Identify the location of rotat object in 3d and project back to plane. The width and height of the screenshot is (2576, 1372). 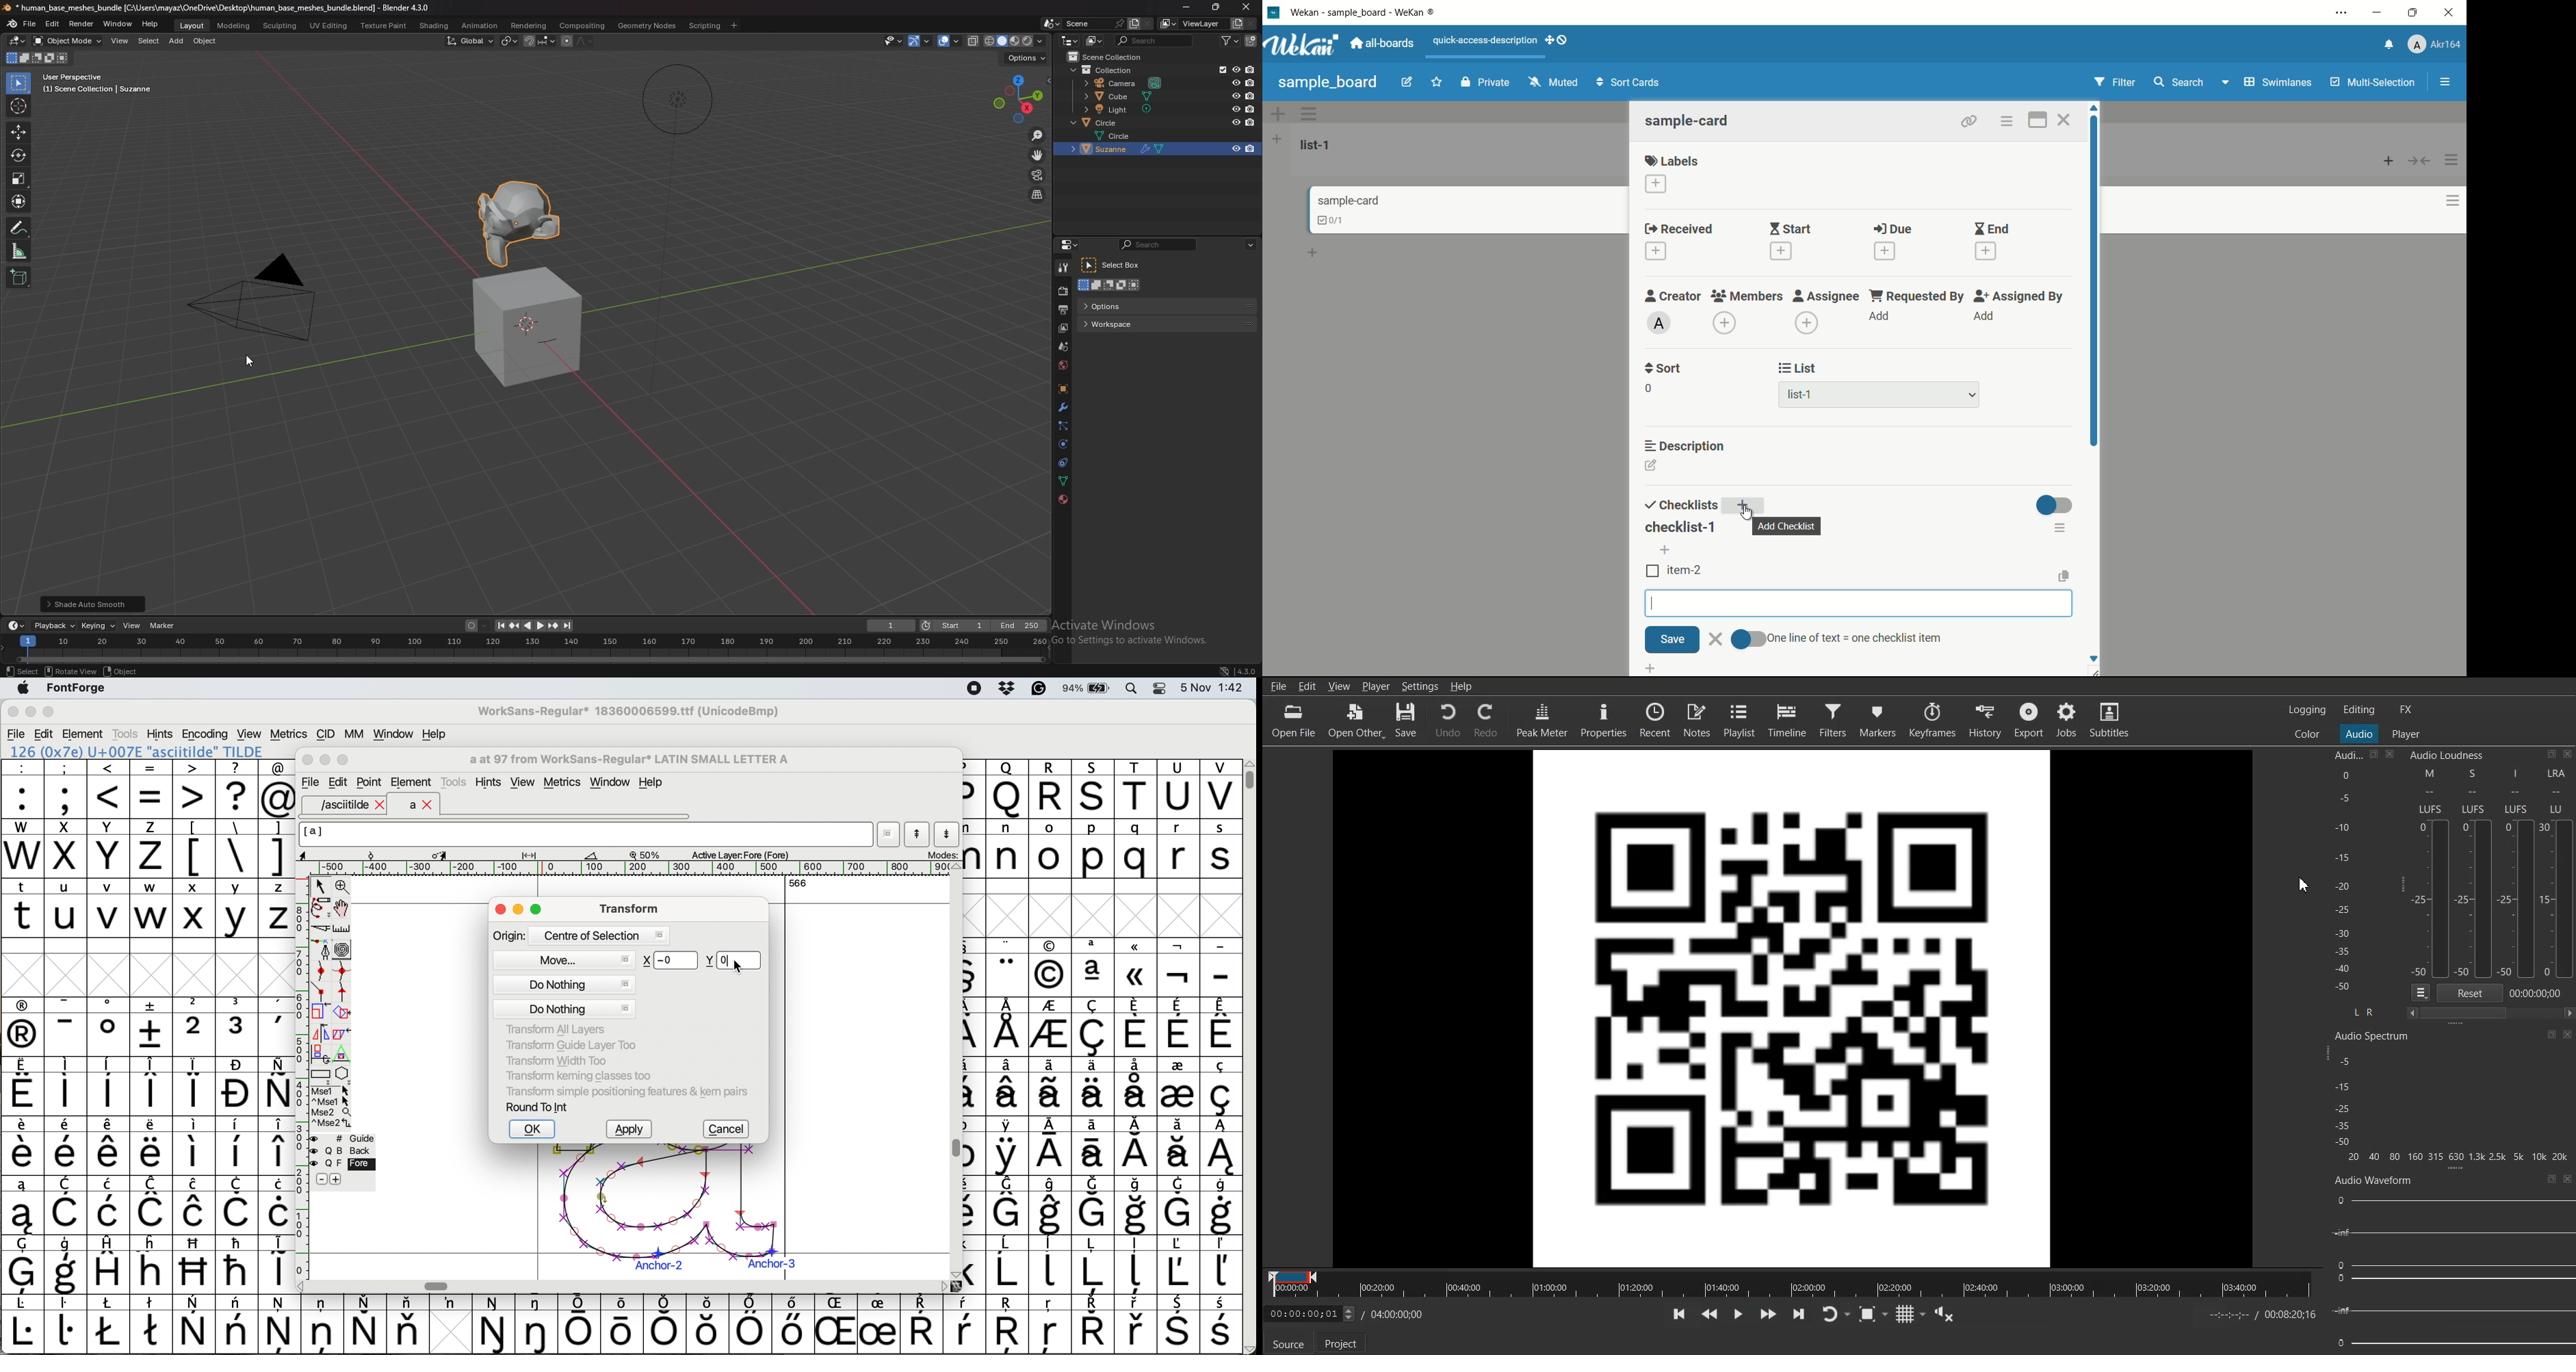
(319, 1053).